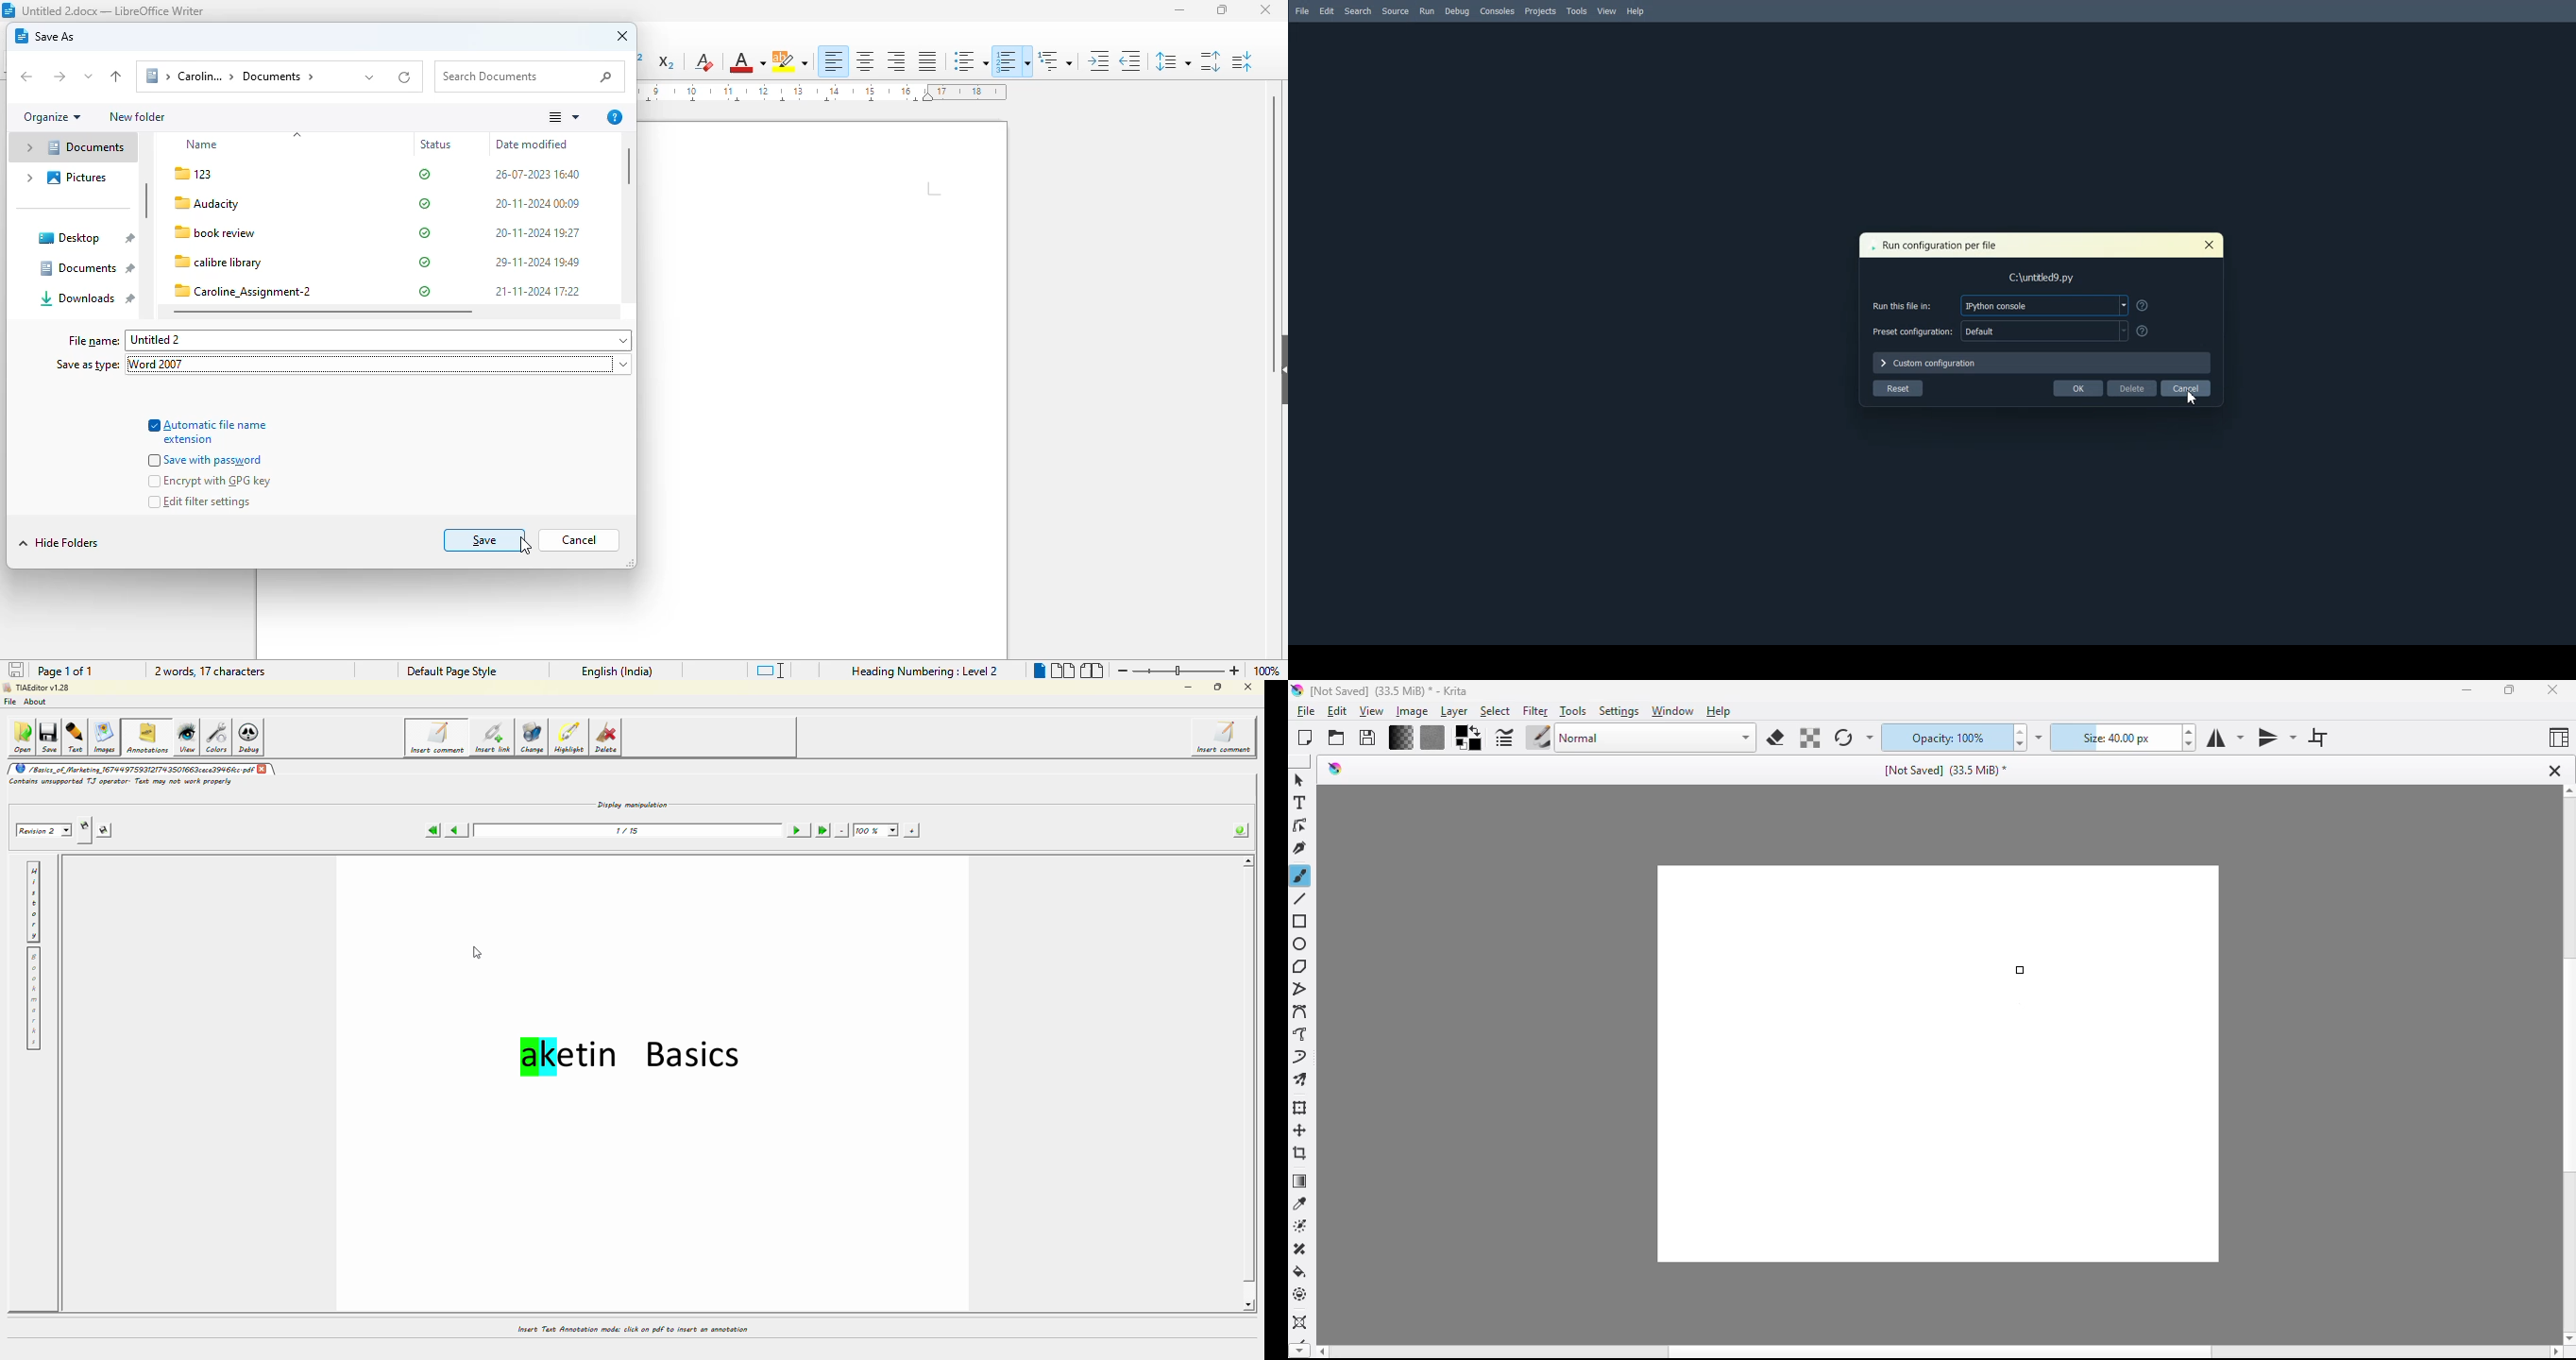 Image resolution: width=2576 pixels, height=1372 pixels. What do you see at coordinates (1301, 1251) in the screenshot?
I see `smart patch tool` at bounding box center [1301, 1251].